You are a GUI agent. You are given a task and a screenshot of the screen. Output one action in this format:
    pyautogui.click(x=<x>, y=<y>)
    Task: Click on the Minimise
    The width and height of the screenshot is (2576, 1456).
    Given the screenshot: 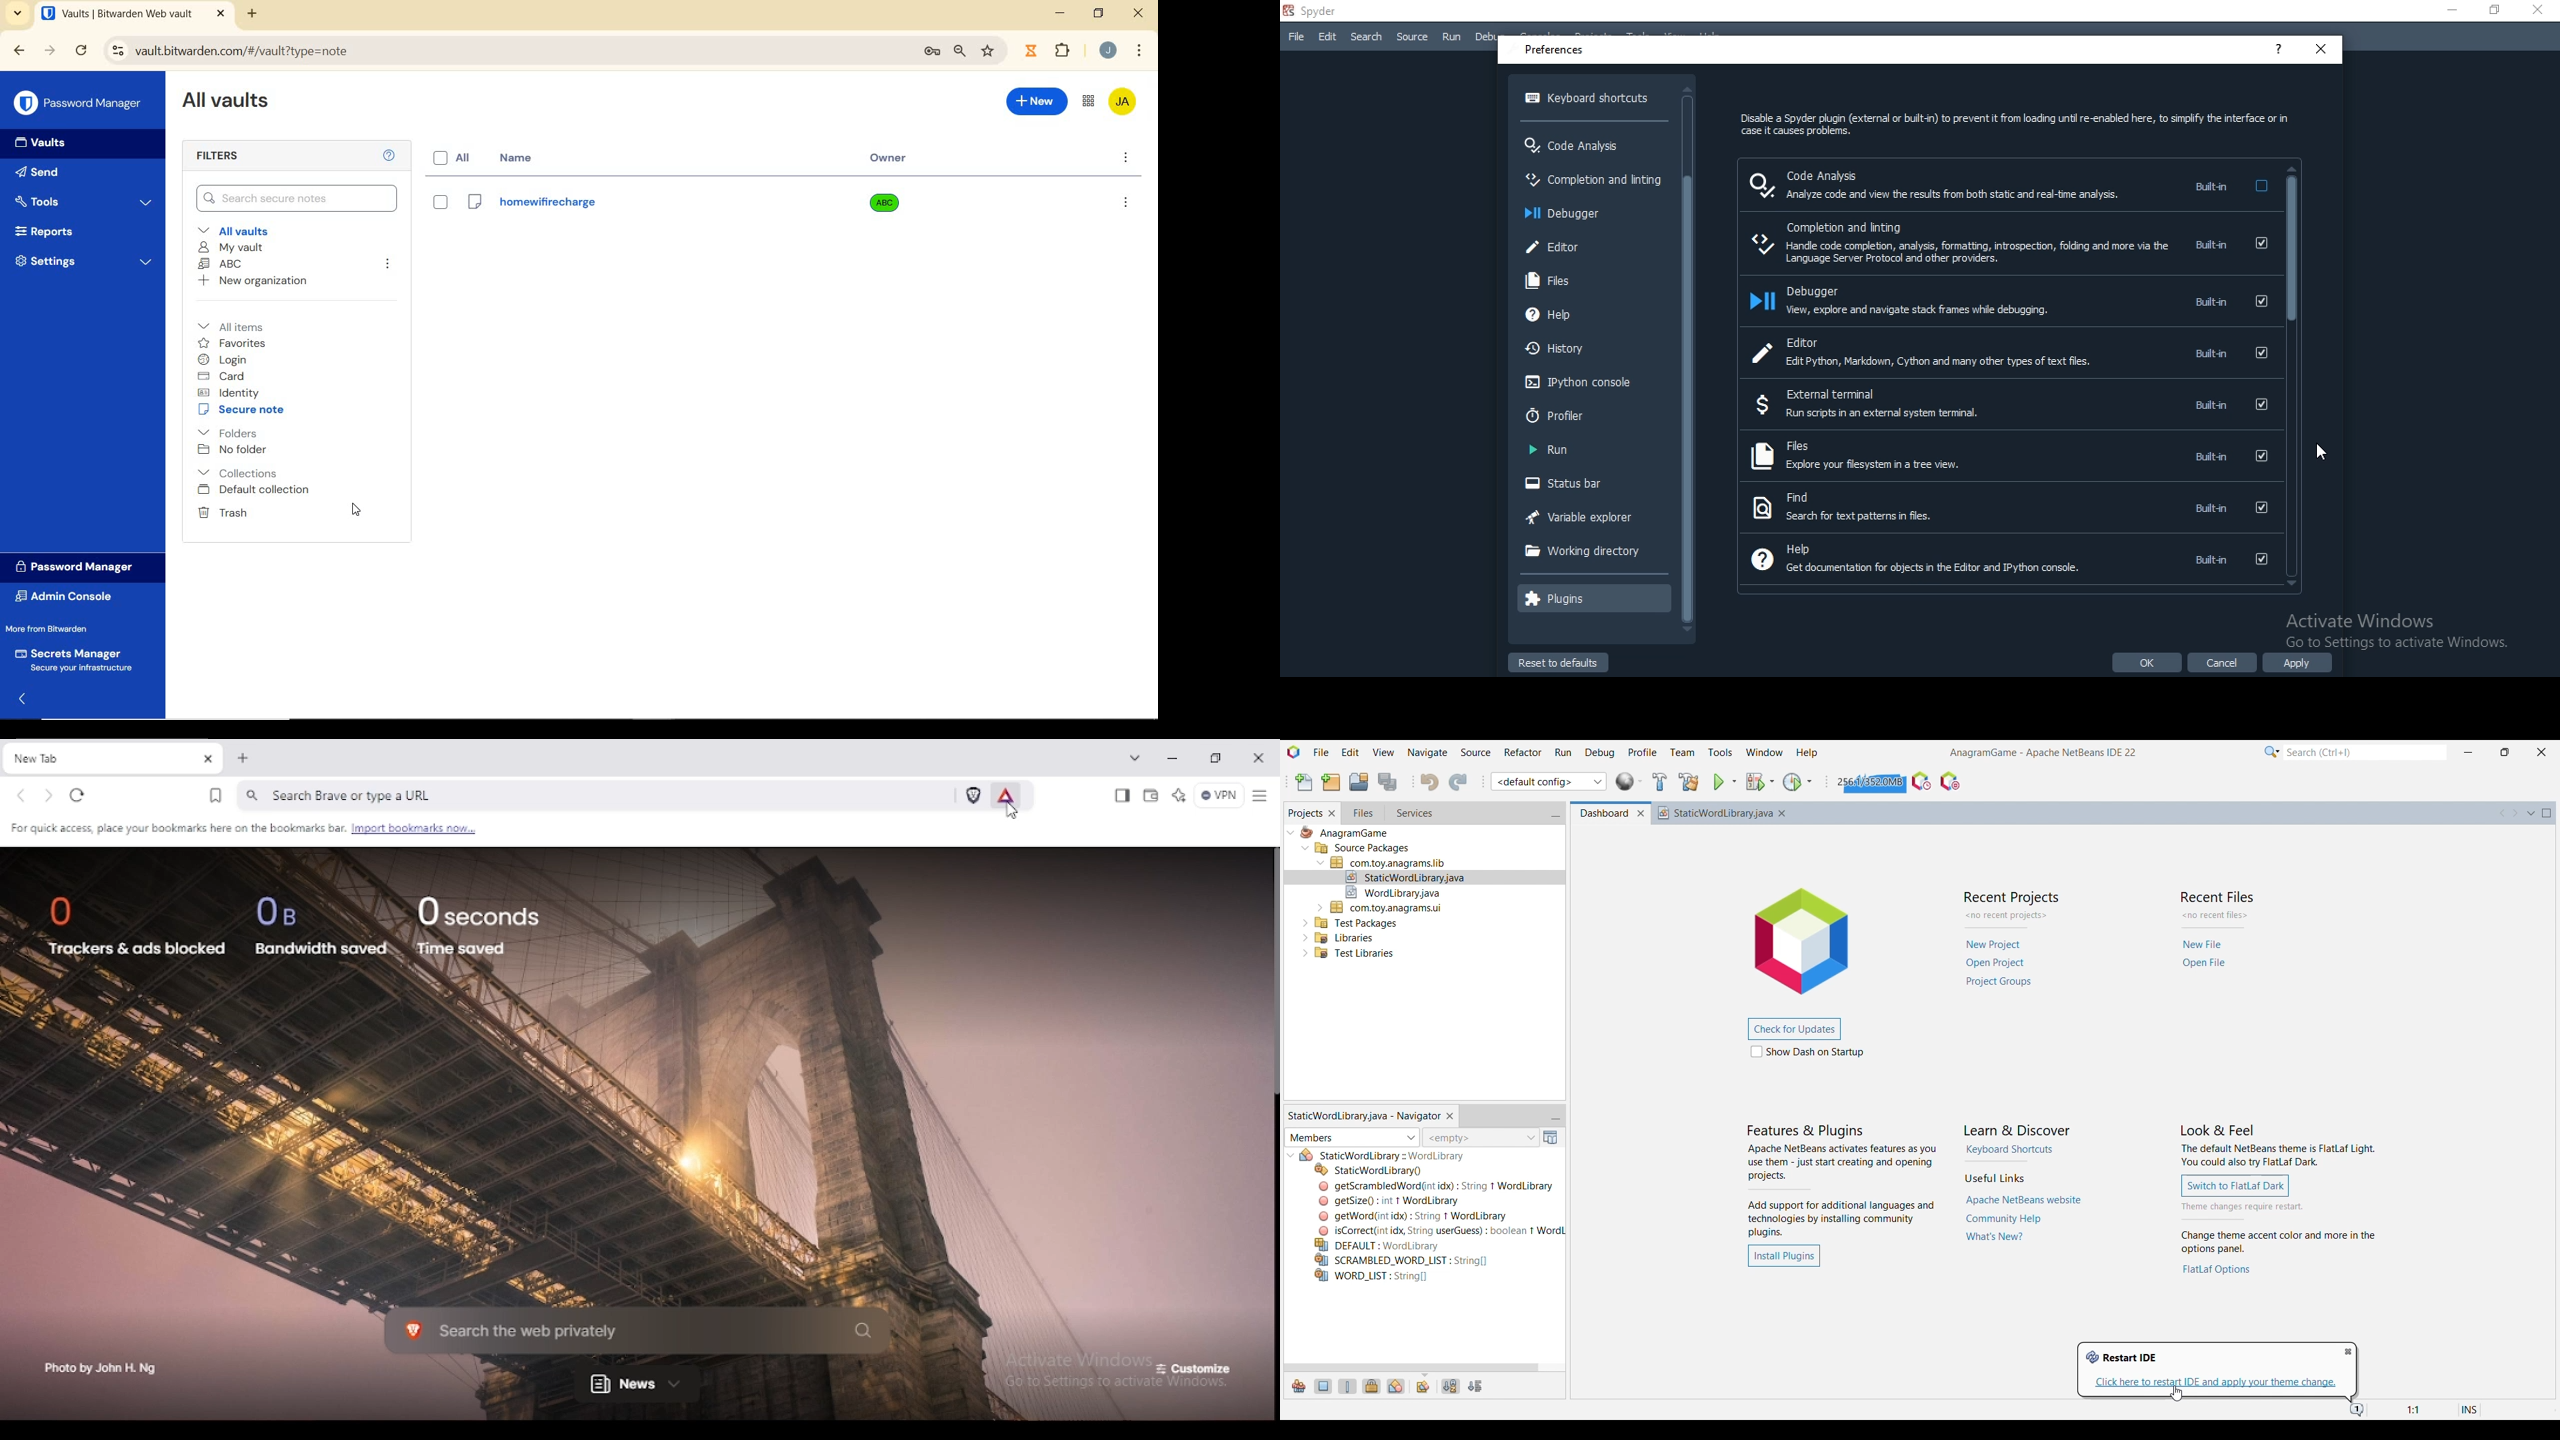 What is the action you would take?
    pyautogui.click(x=2447, y=10)
    